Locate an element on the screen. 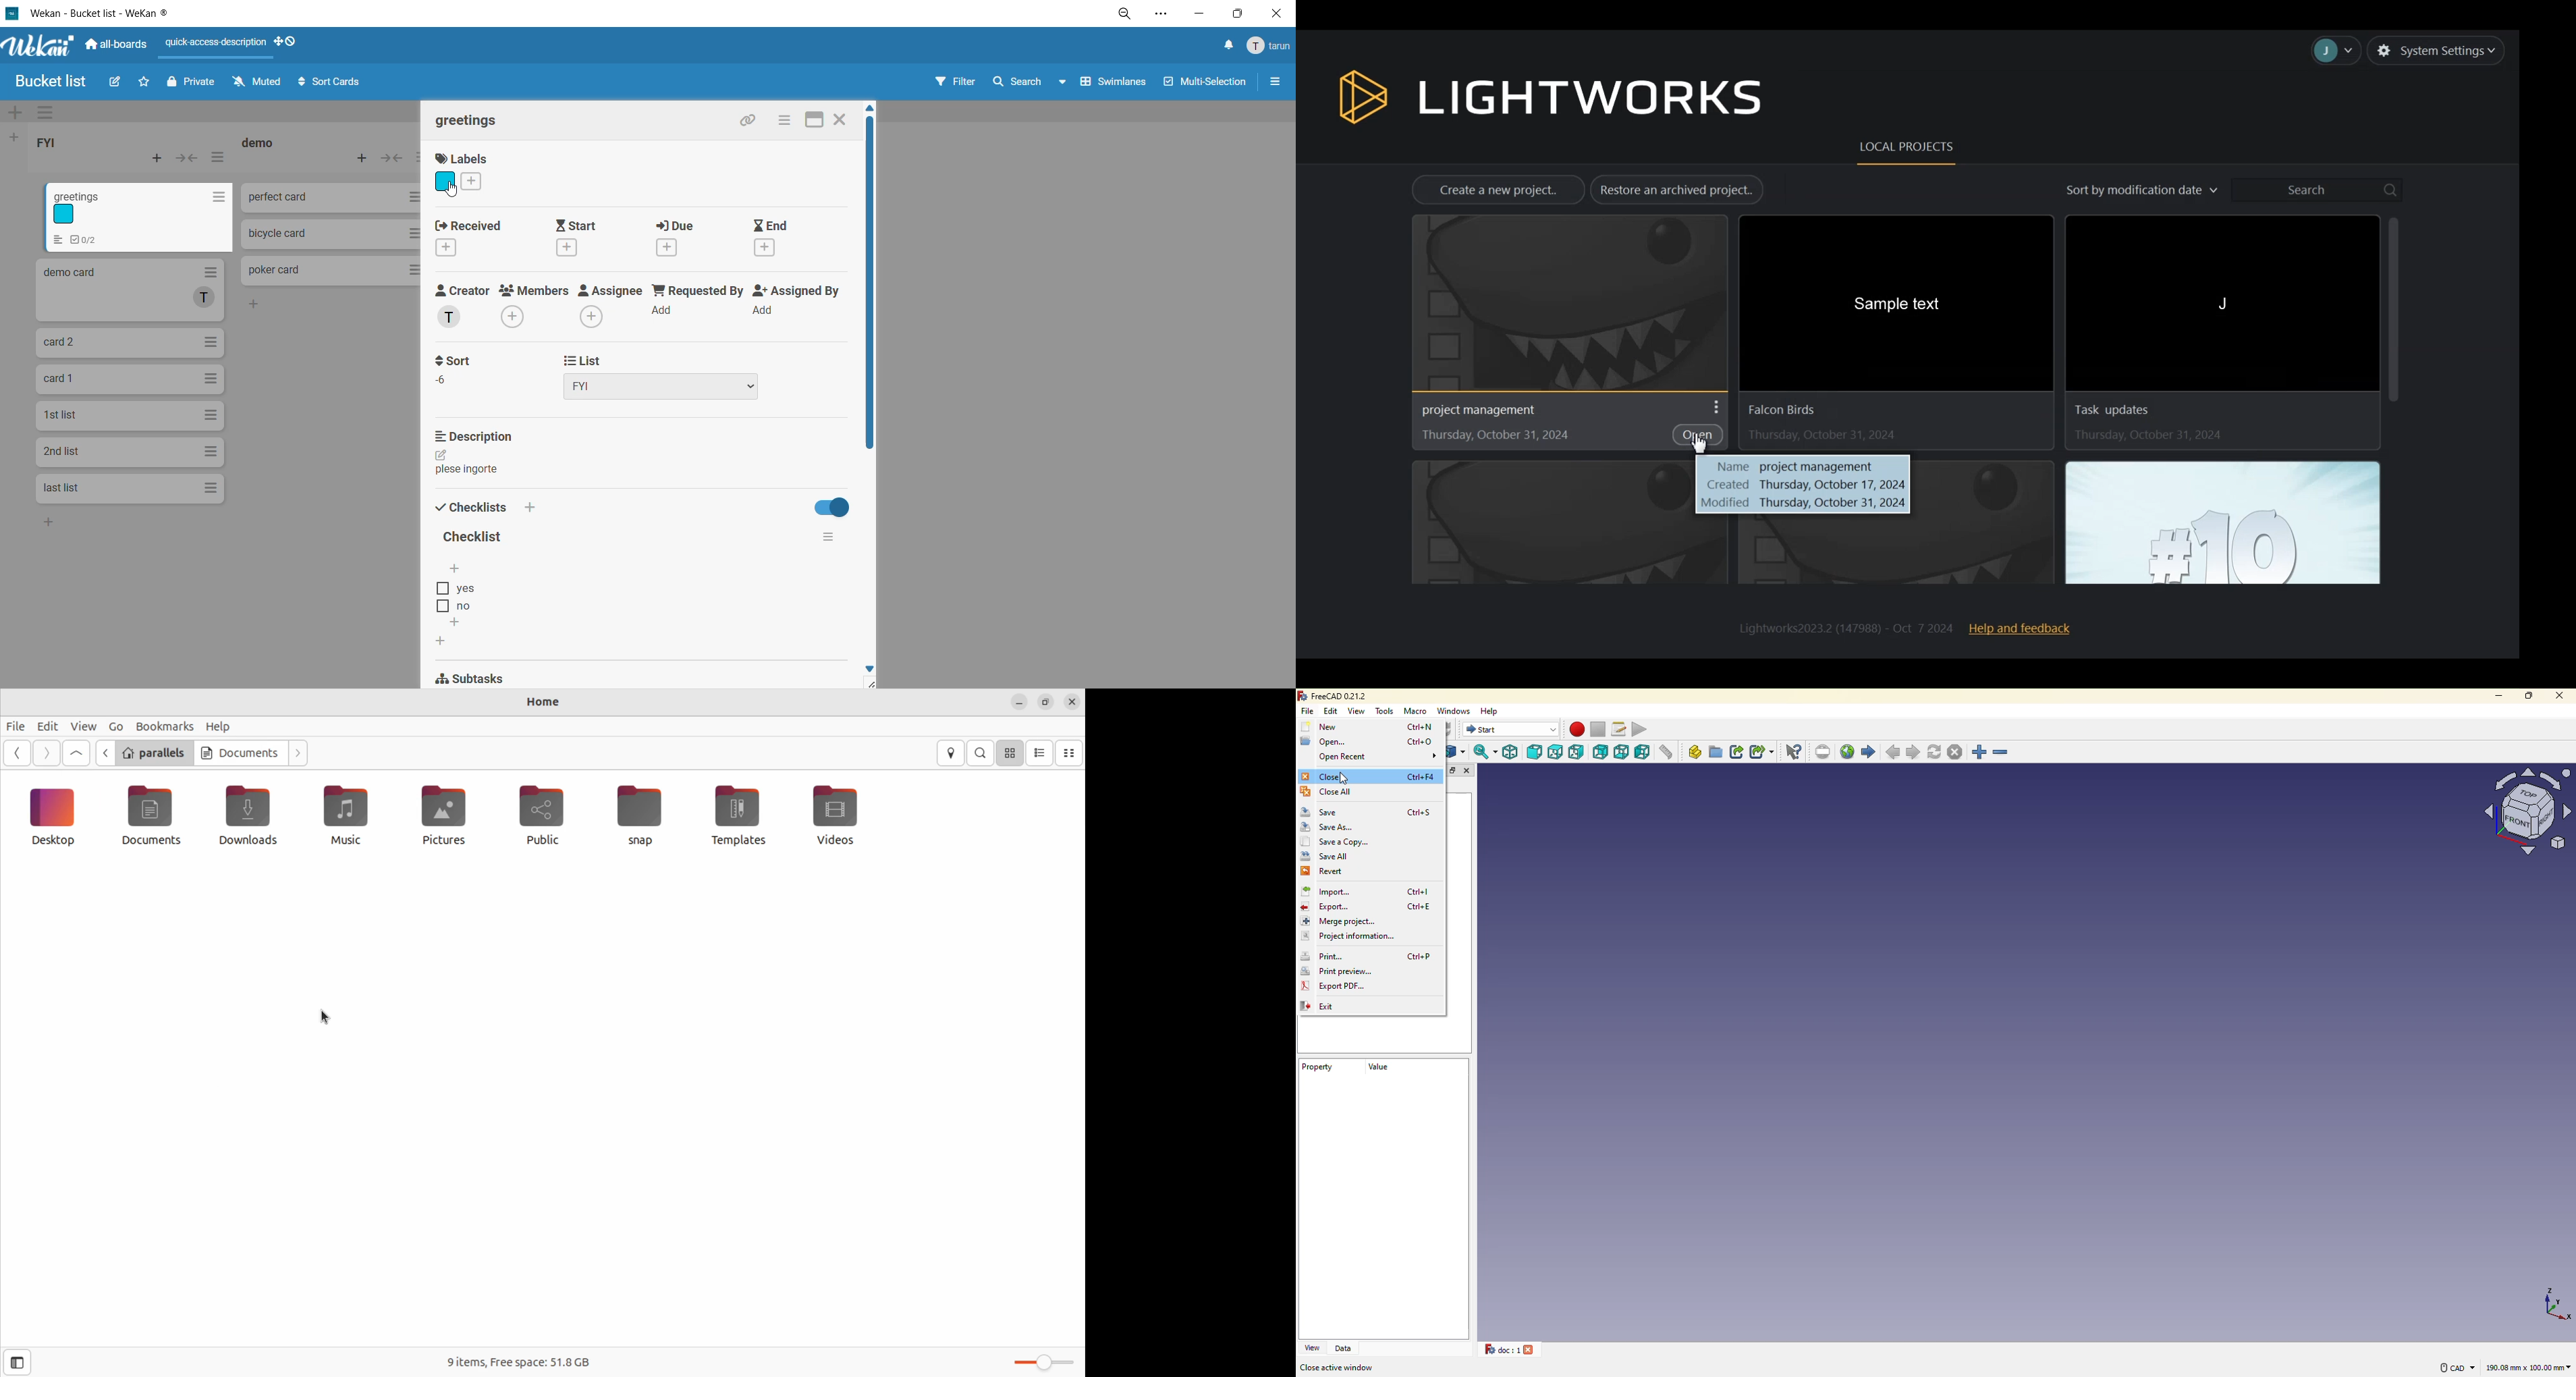  sync view is located at coordinates (1484, 752).